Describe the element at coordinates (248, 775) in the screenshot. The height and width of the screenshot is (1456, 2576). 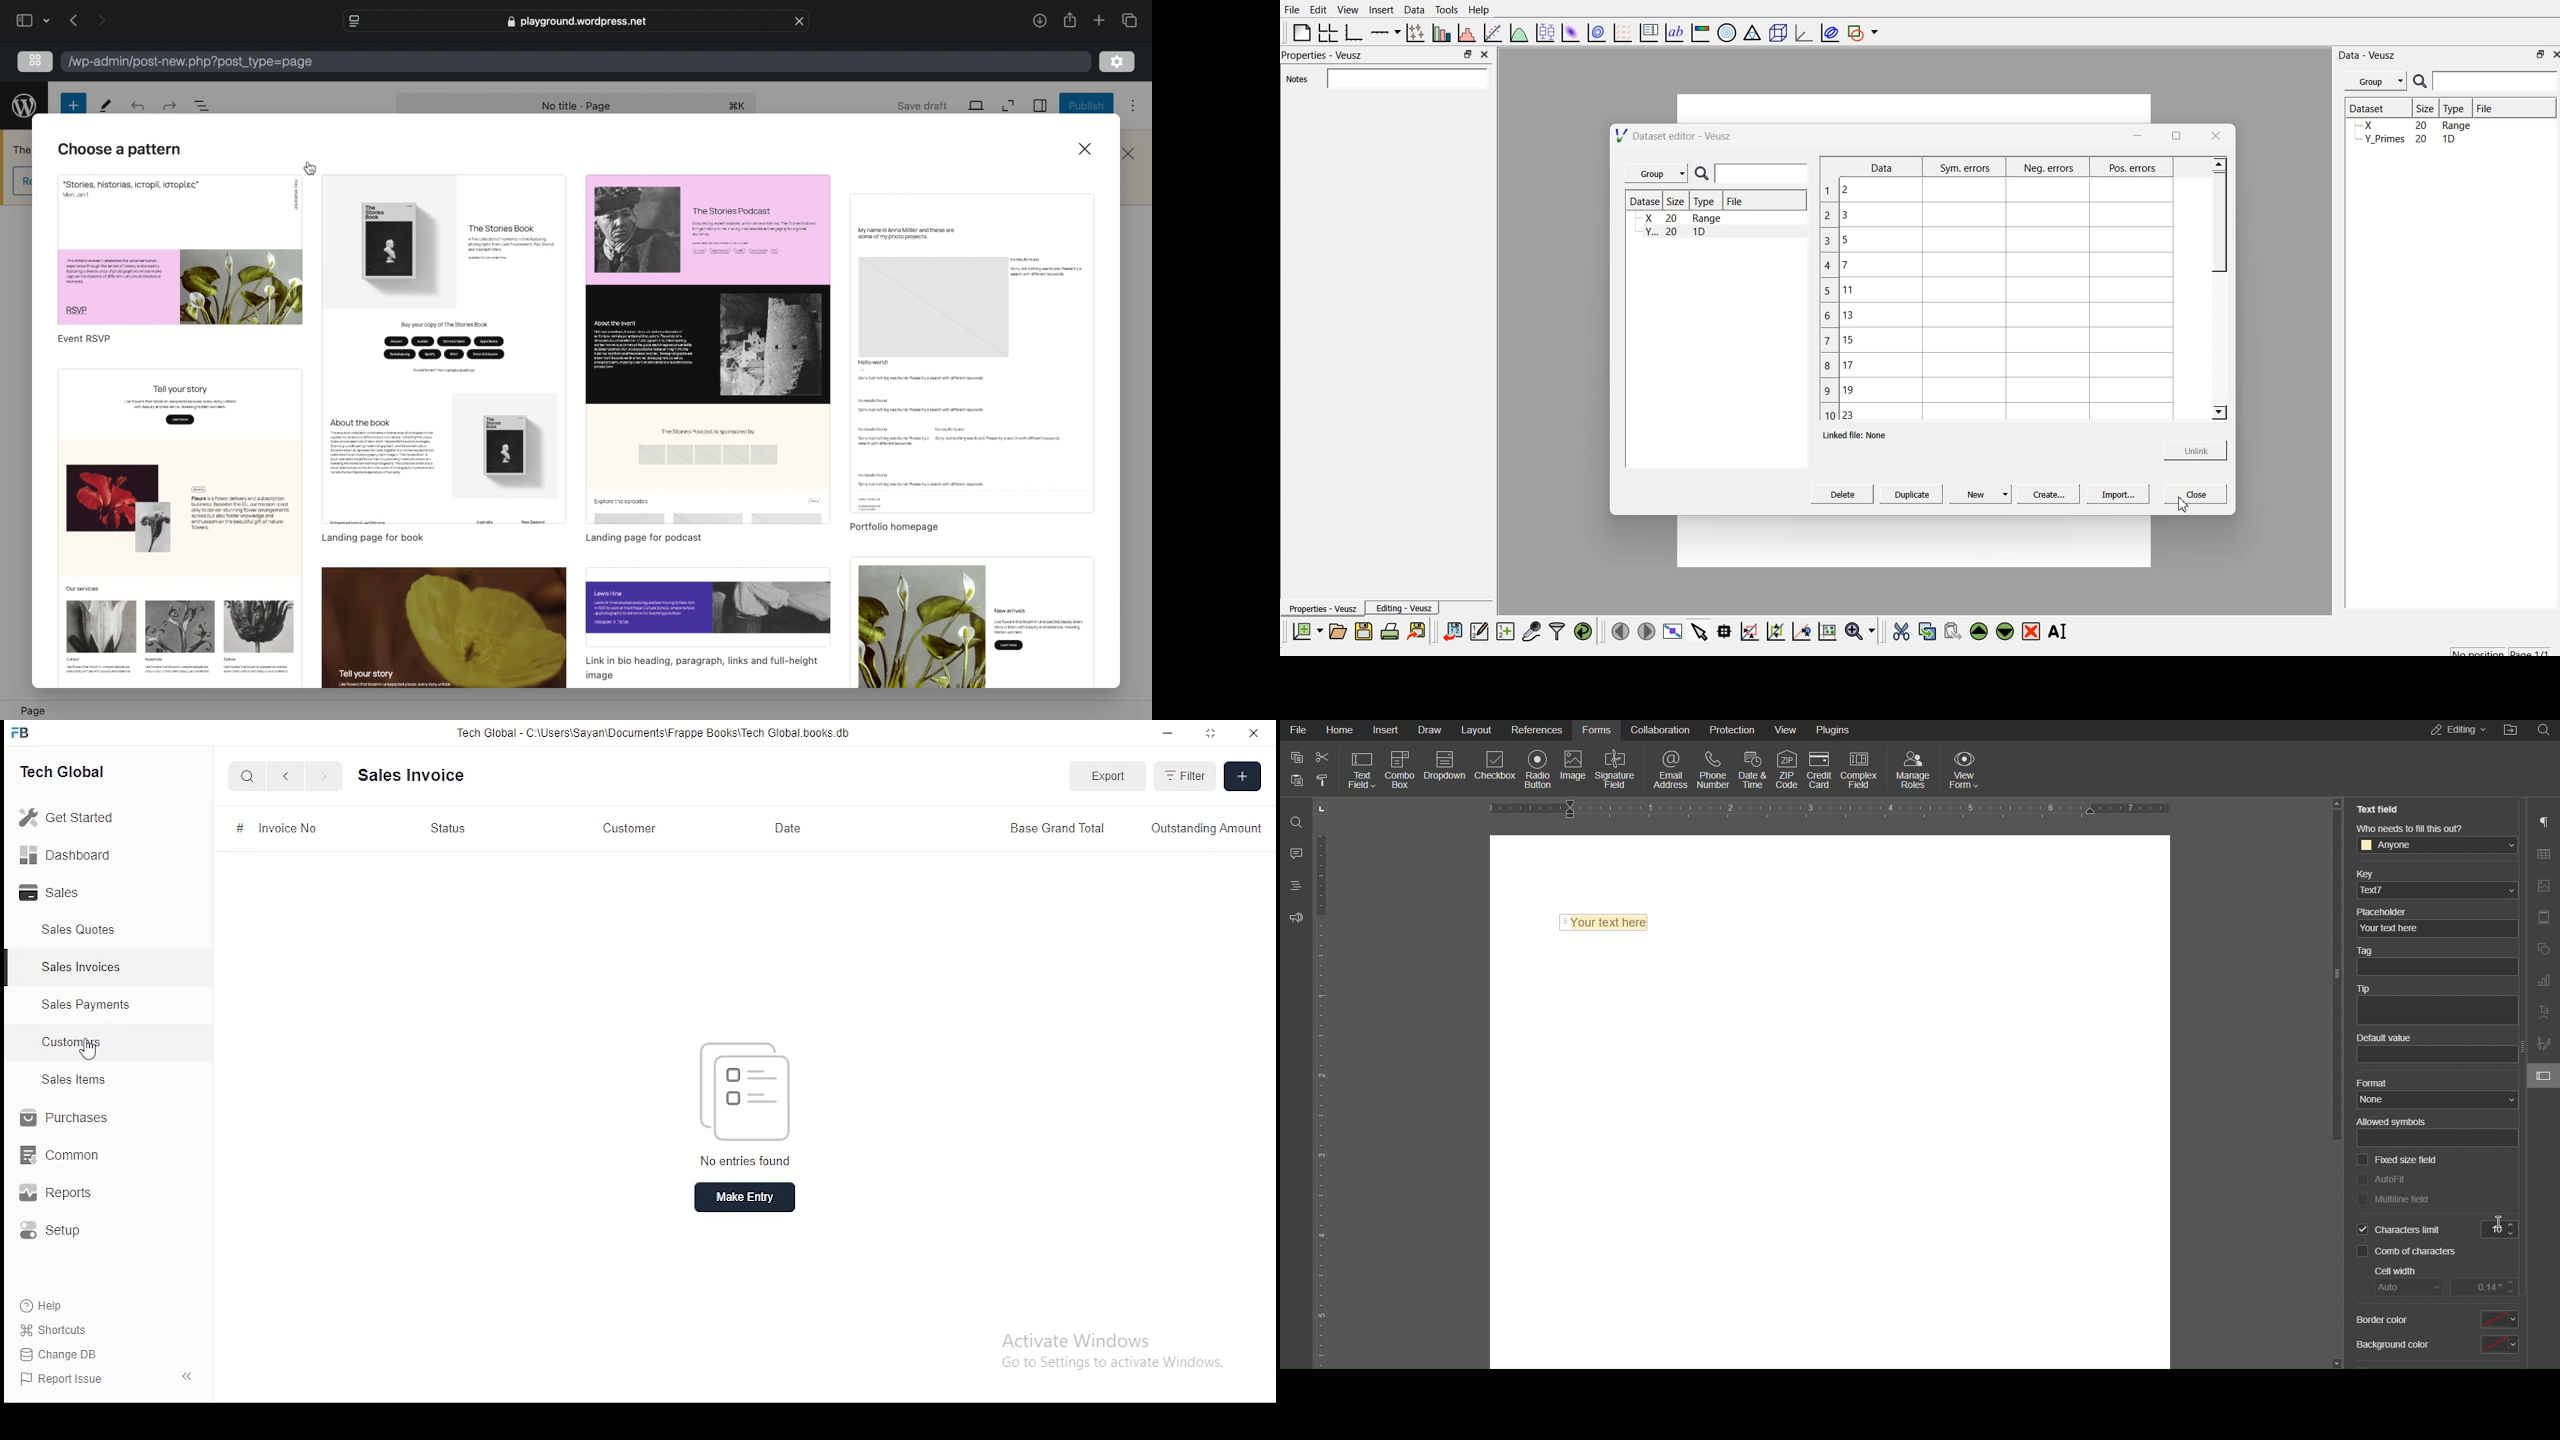
I see `search` at that location.